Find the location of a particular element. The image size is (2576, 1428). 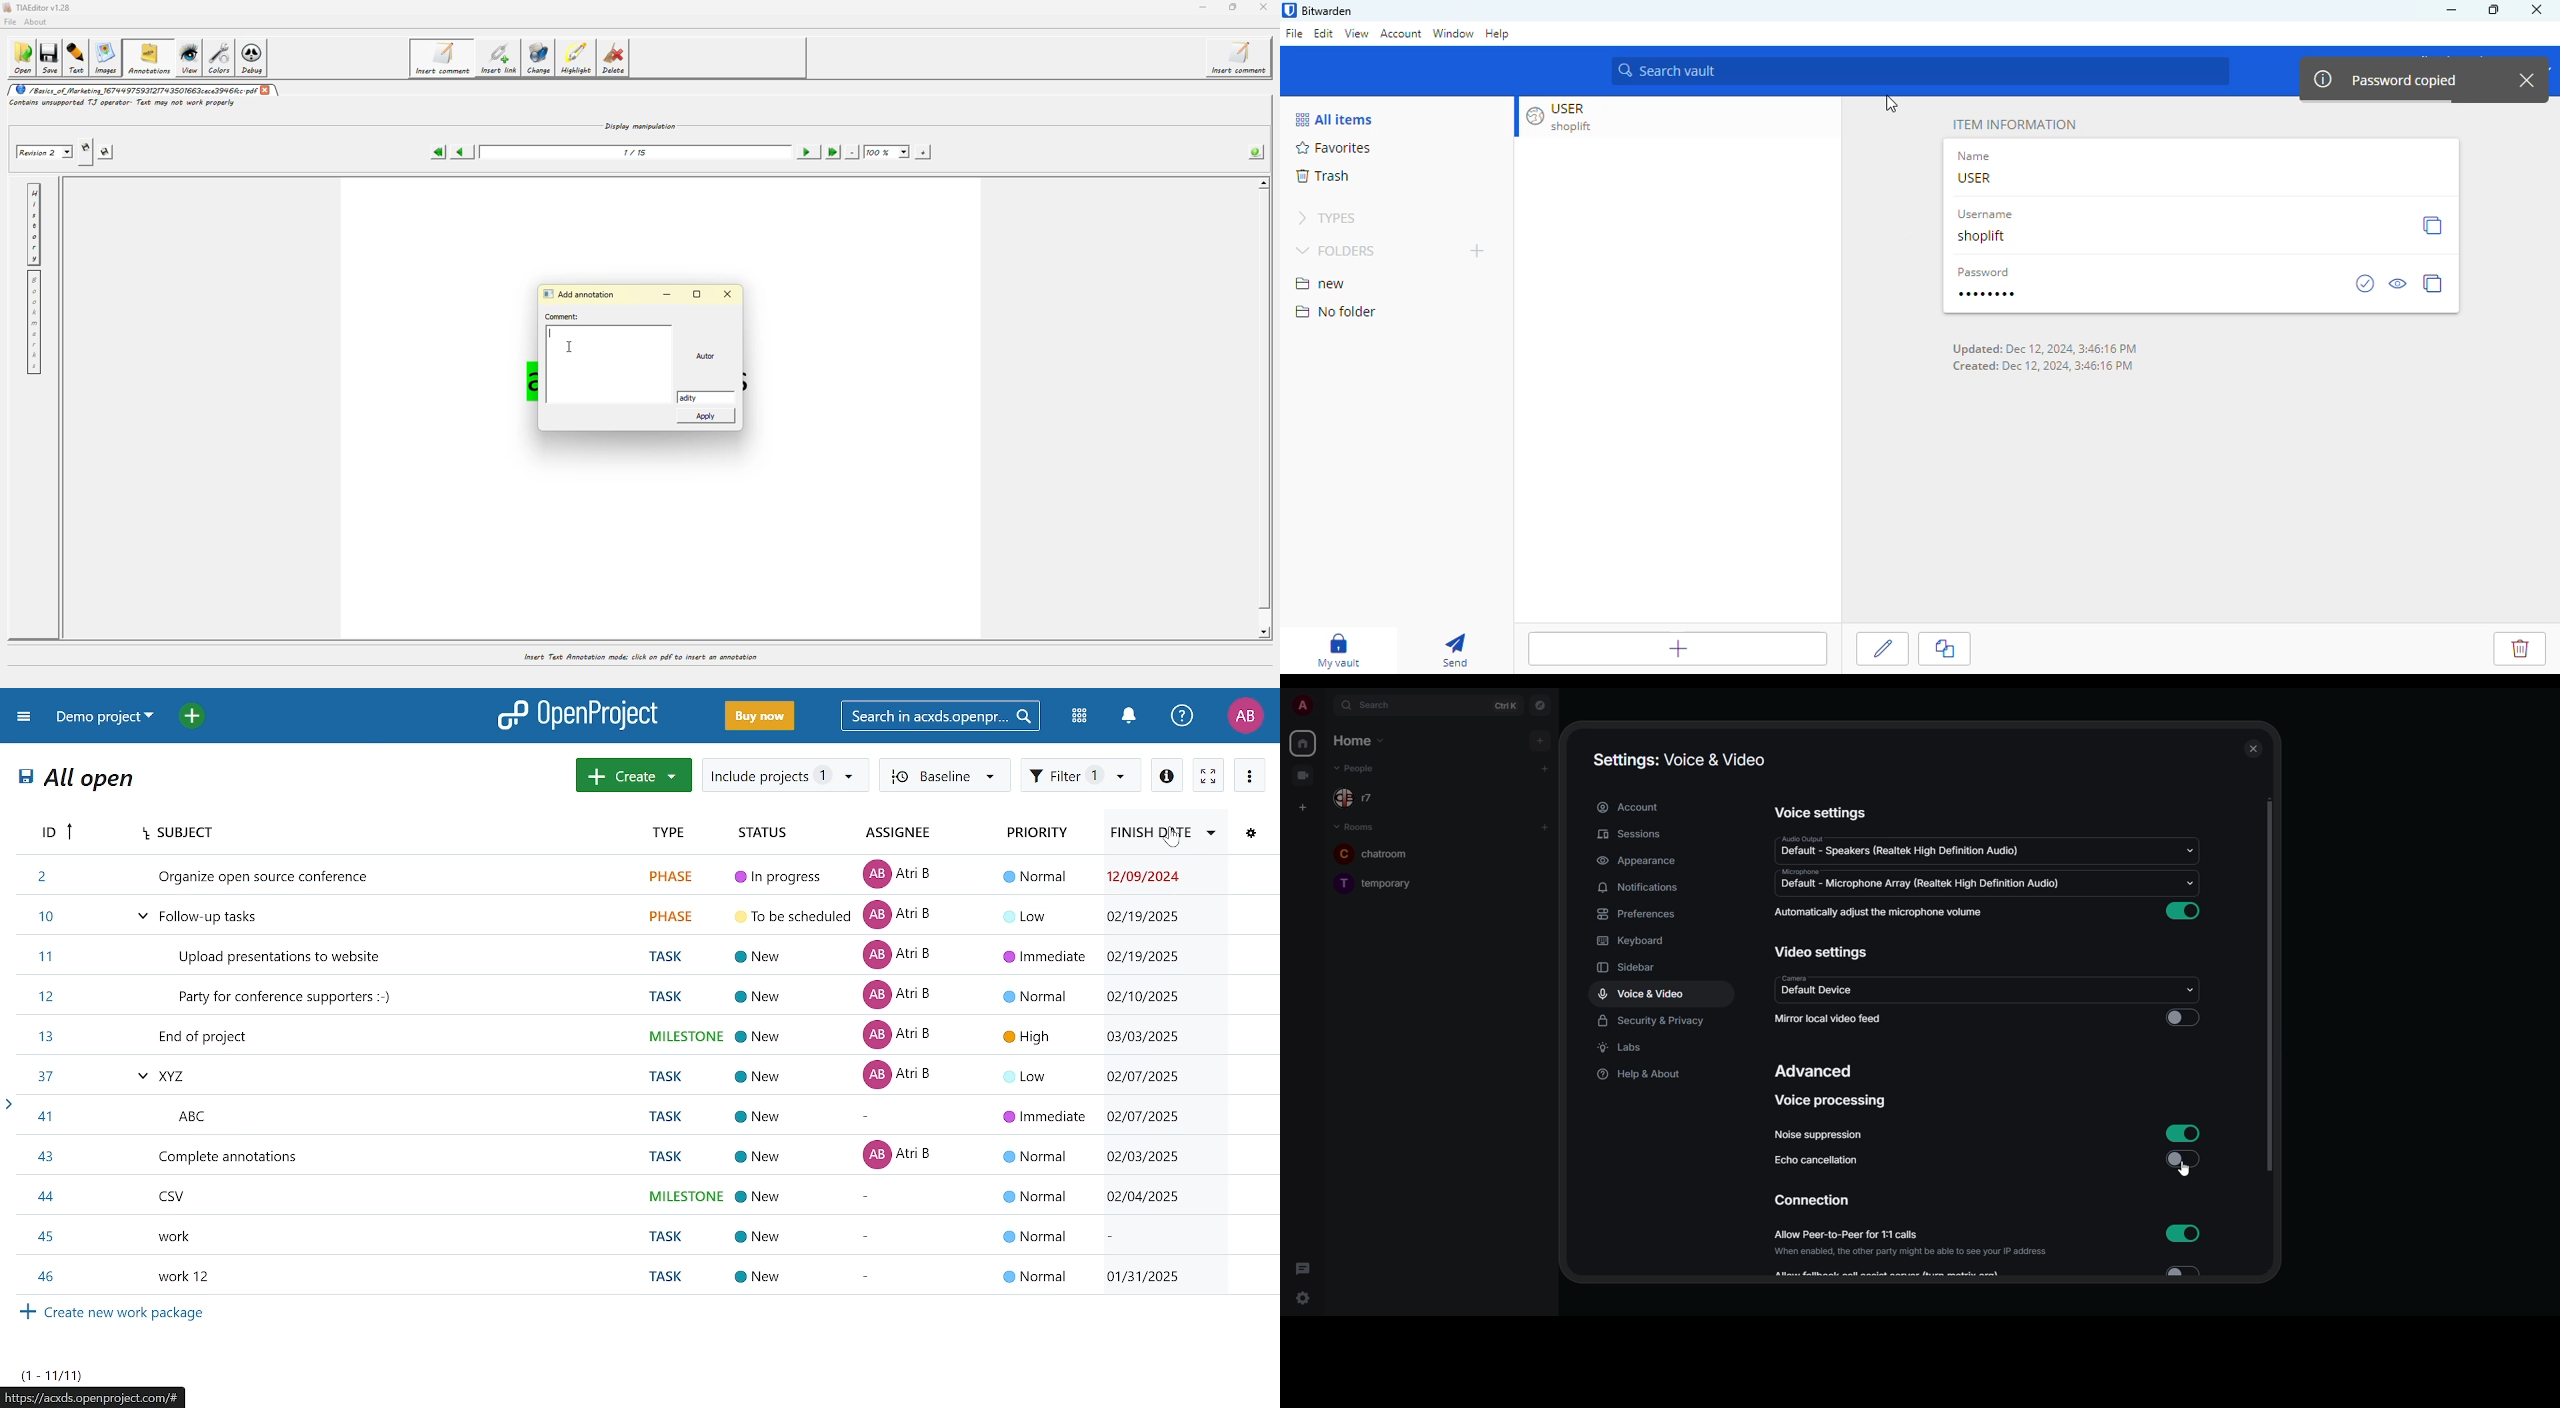

types is located at coordinates (1327, 218).